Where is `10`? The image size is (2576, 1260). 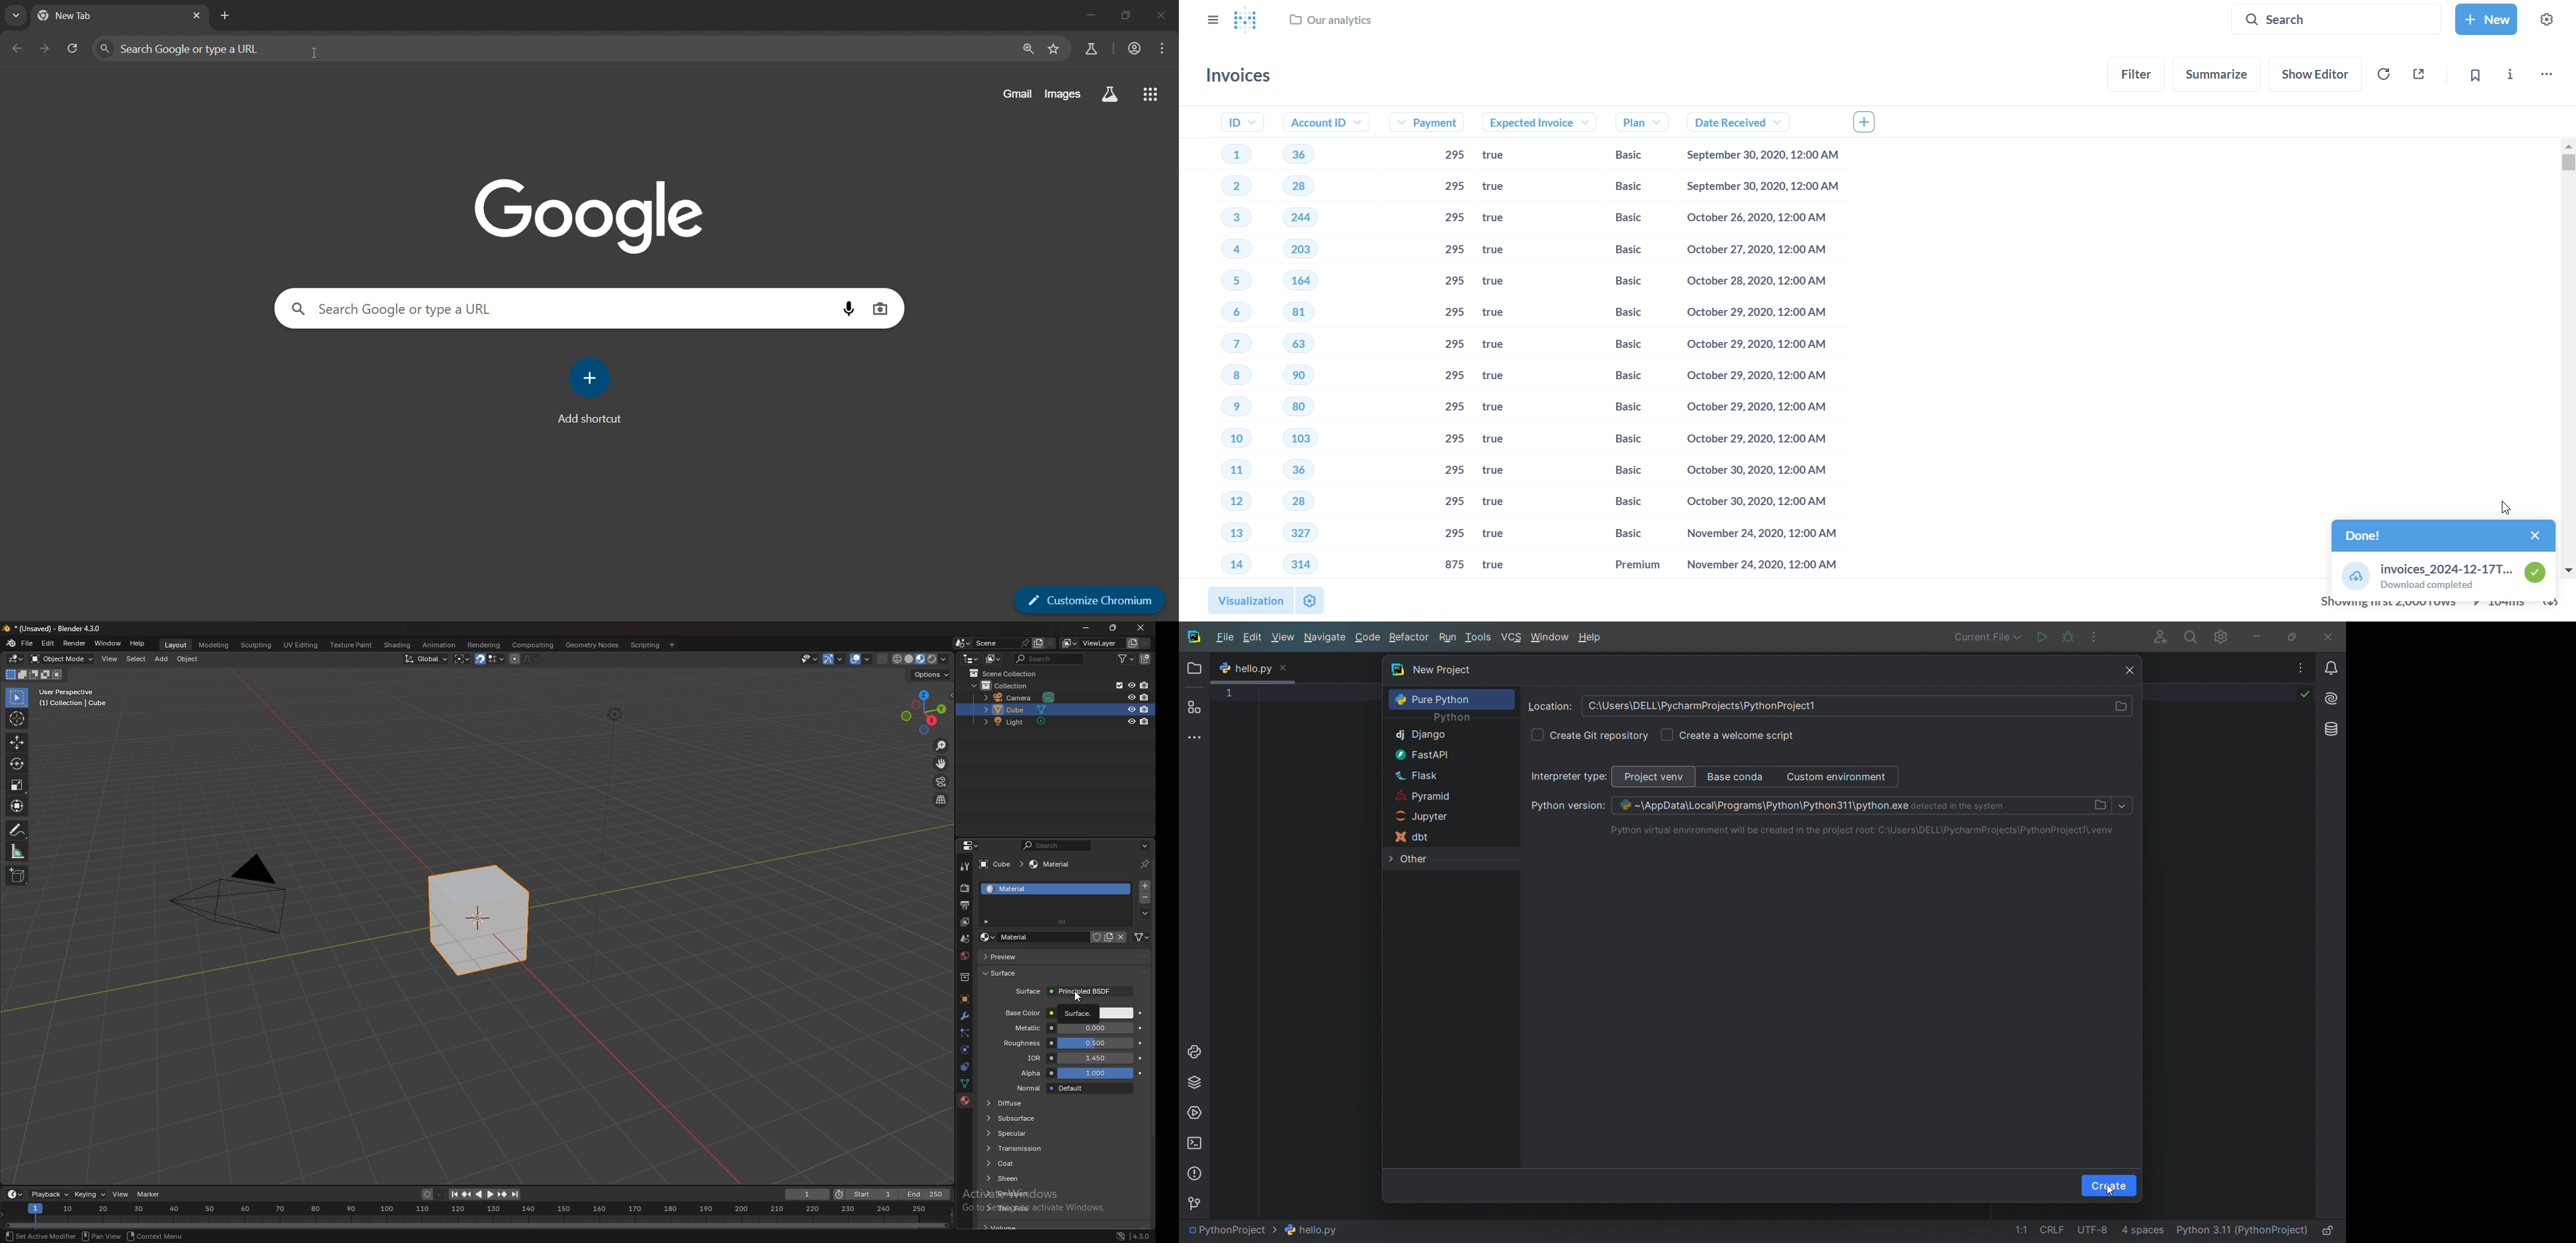 10 is located at coordinates (1223, 442).